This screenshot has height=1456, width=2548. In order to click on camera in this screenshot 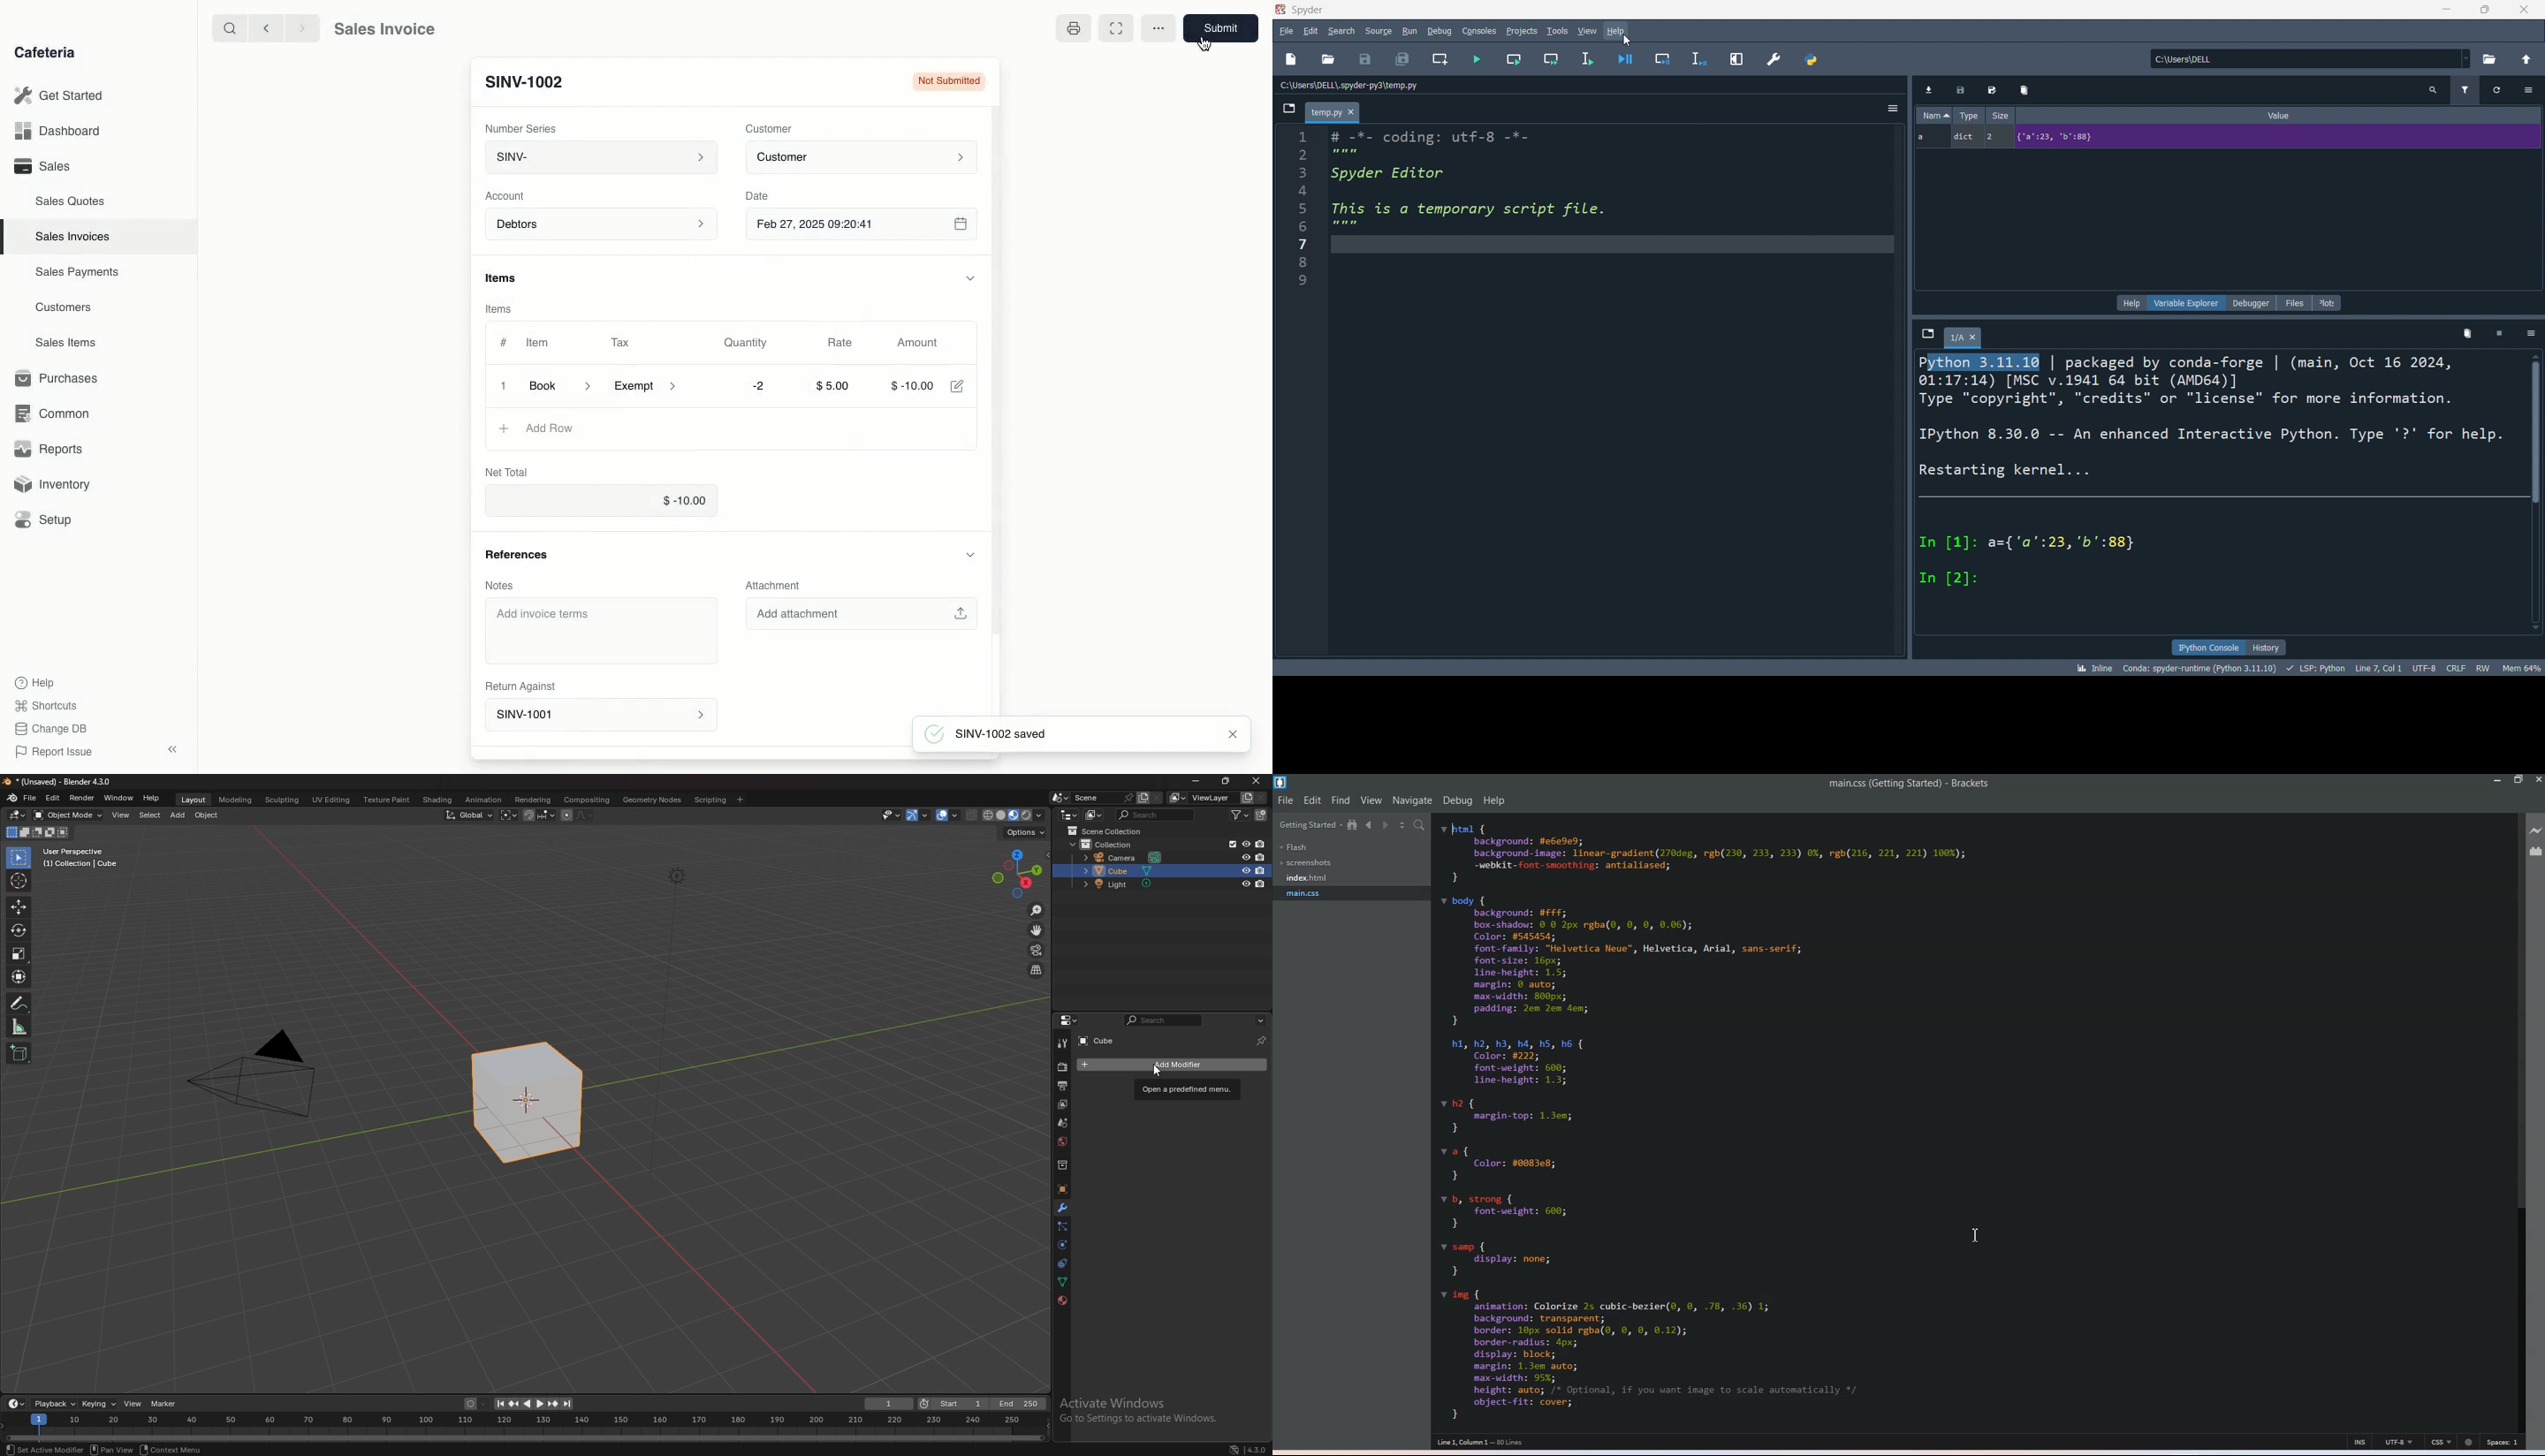, I will do `click(1125, 857)`.